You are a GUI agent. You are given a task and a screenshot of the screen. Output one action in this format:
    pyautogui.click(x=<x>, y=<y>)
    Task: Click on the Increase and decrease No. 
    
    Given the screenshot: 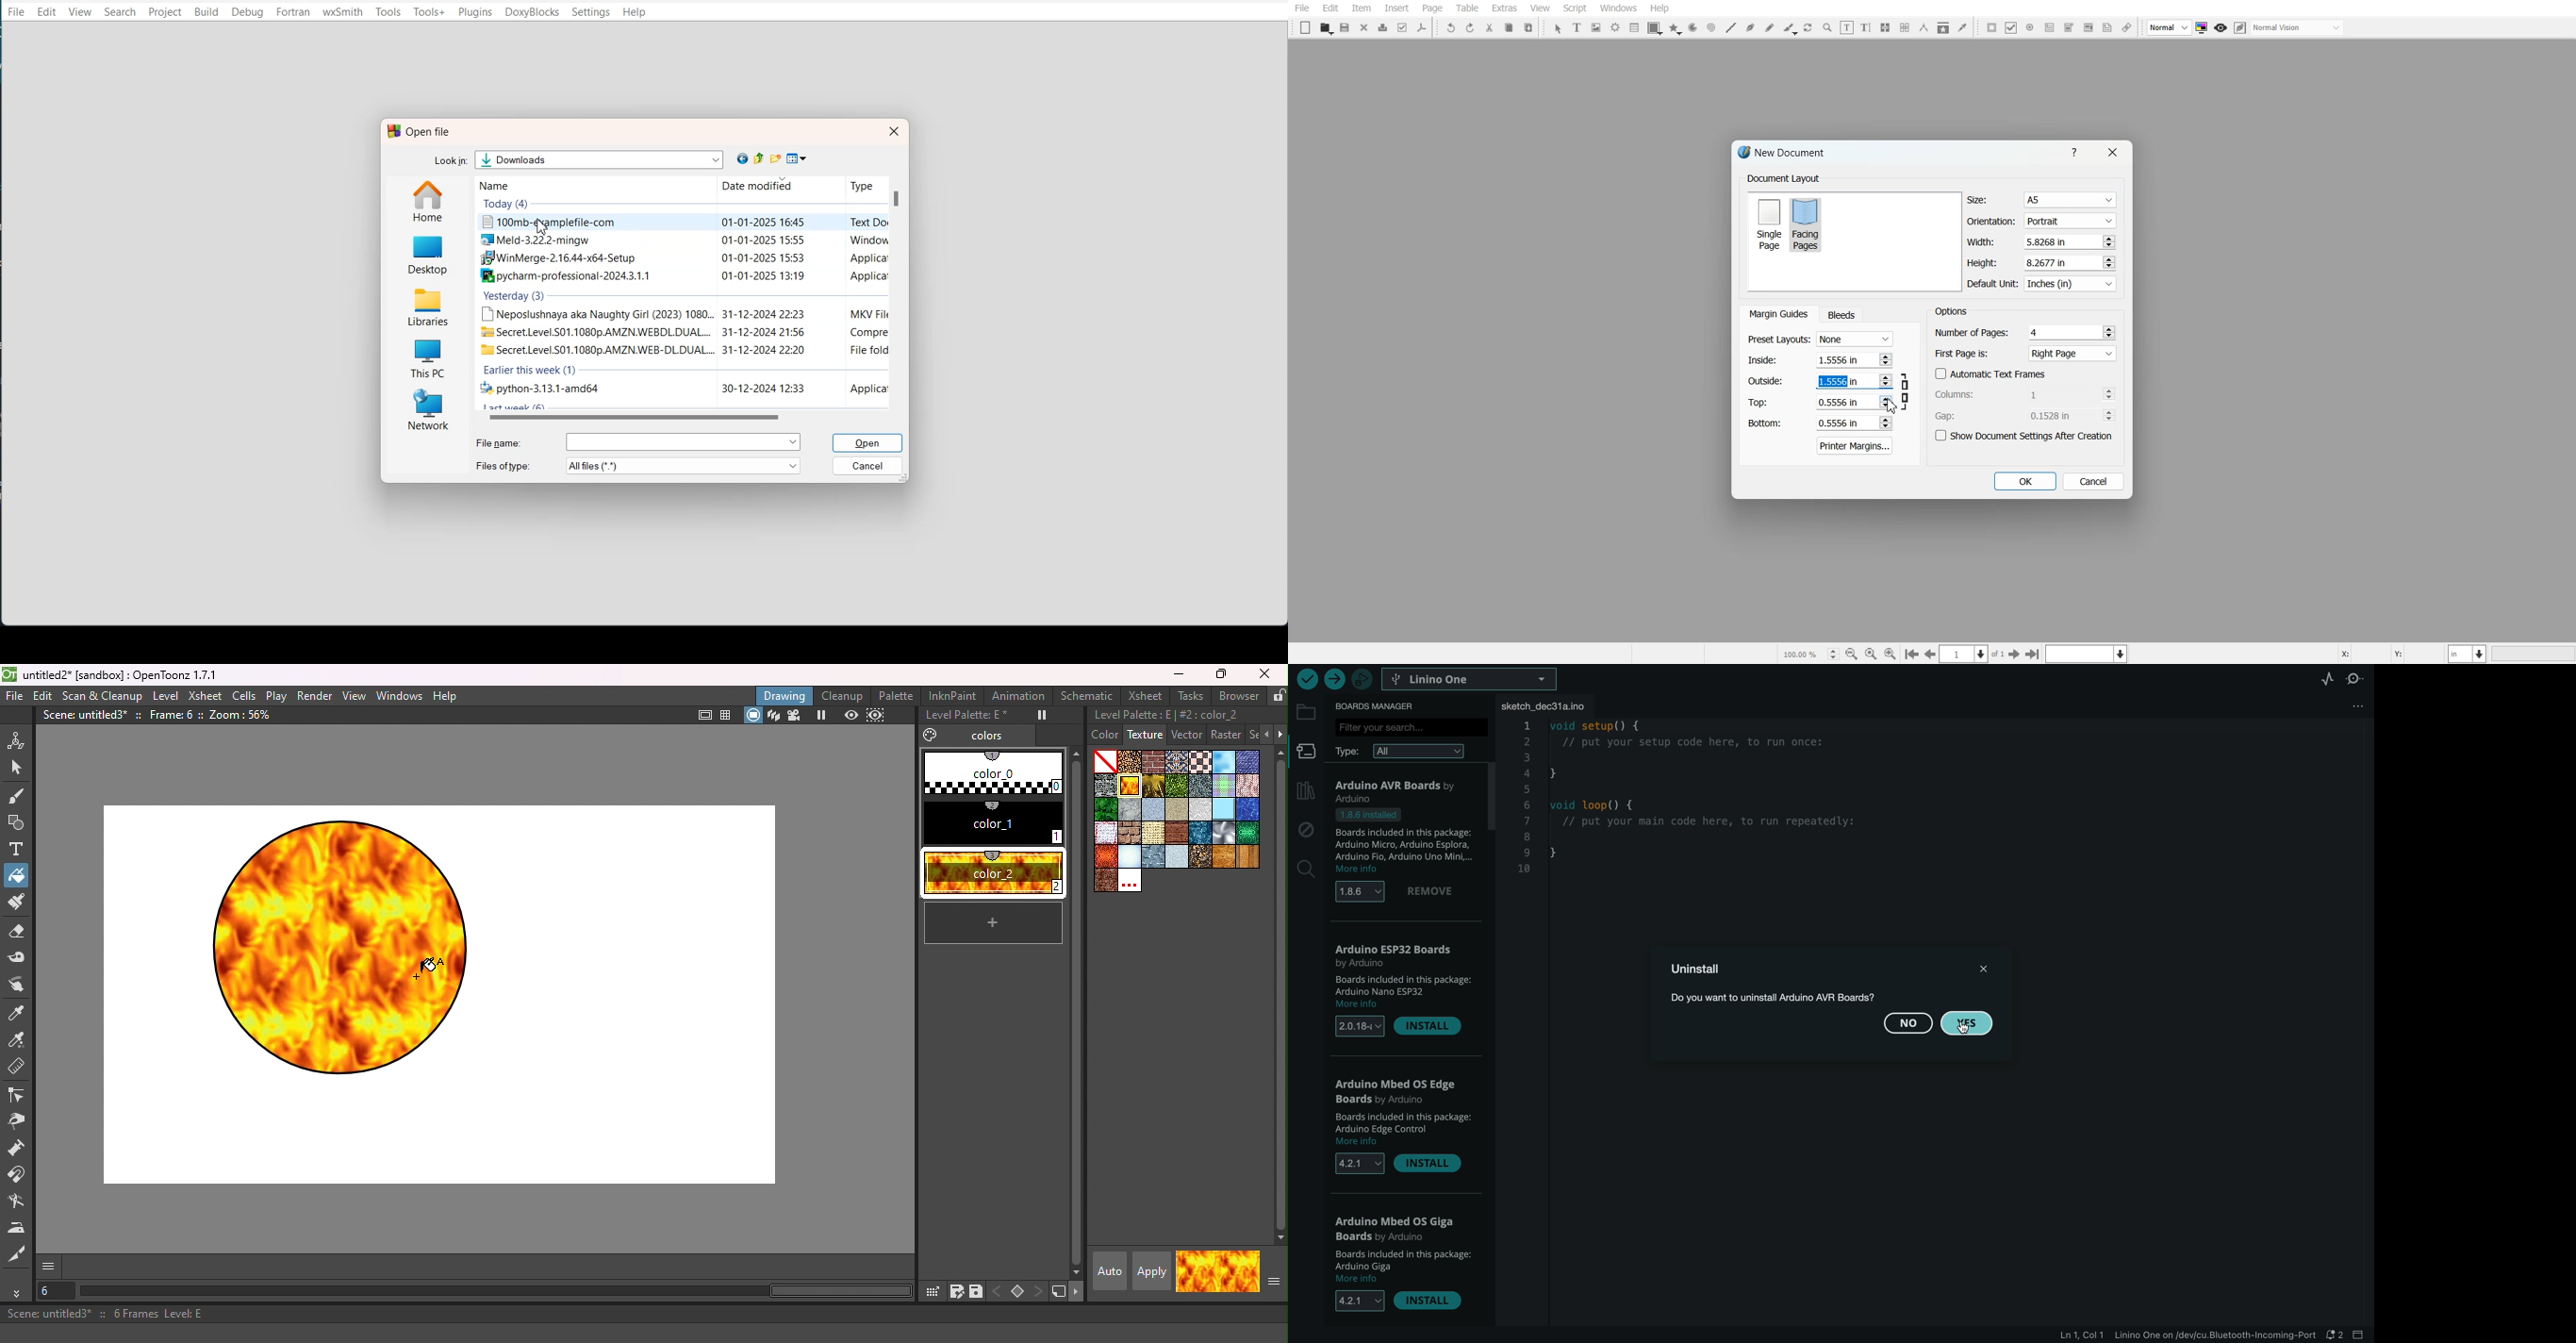 What is the action you would take?
    pyautogui.click(x=1884, y=359)
    